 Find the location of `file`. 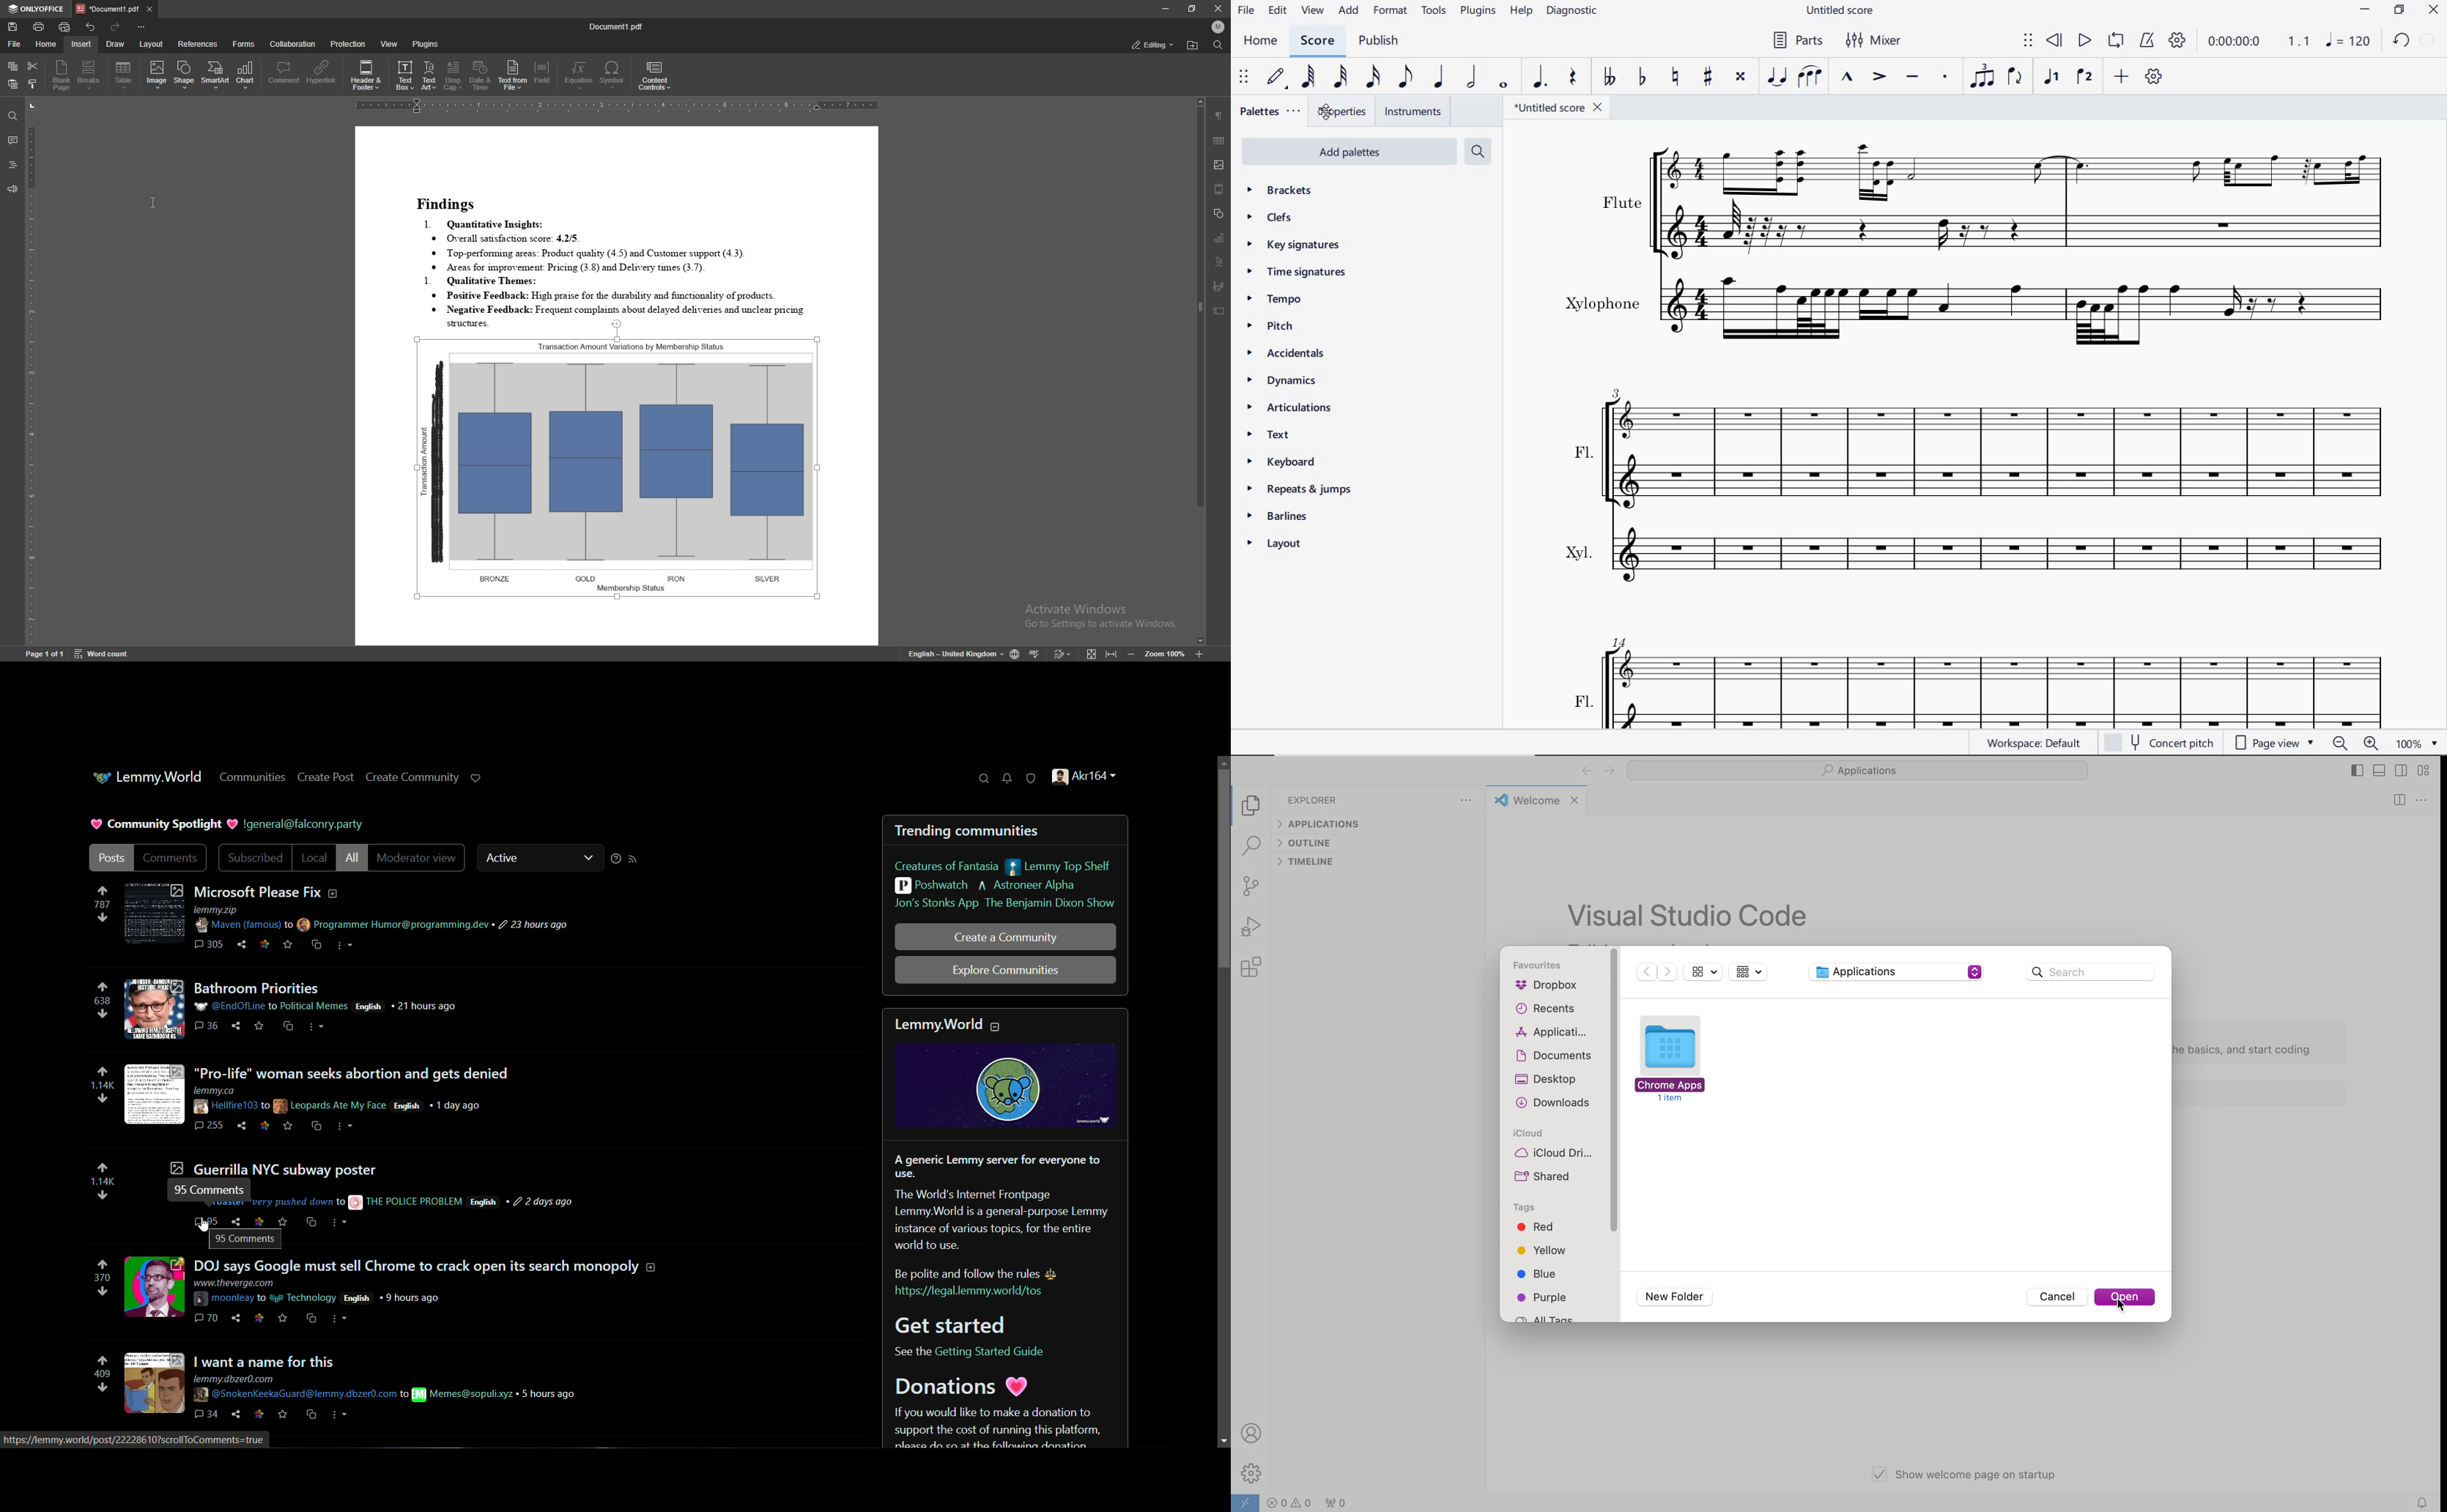

file is located at coordinates (1247, 12).